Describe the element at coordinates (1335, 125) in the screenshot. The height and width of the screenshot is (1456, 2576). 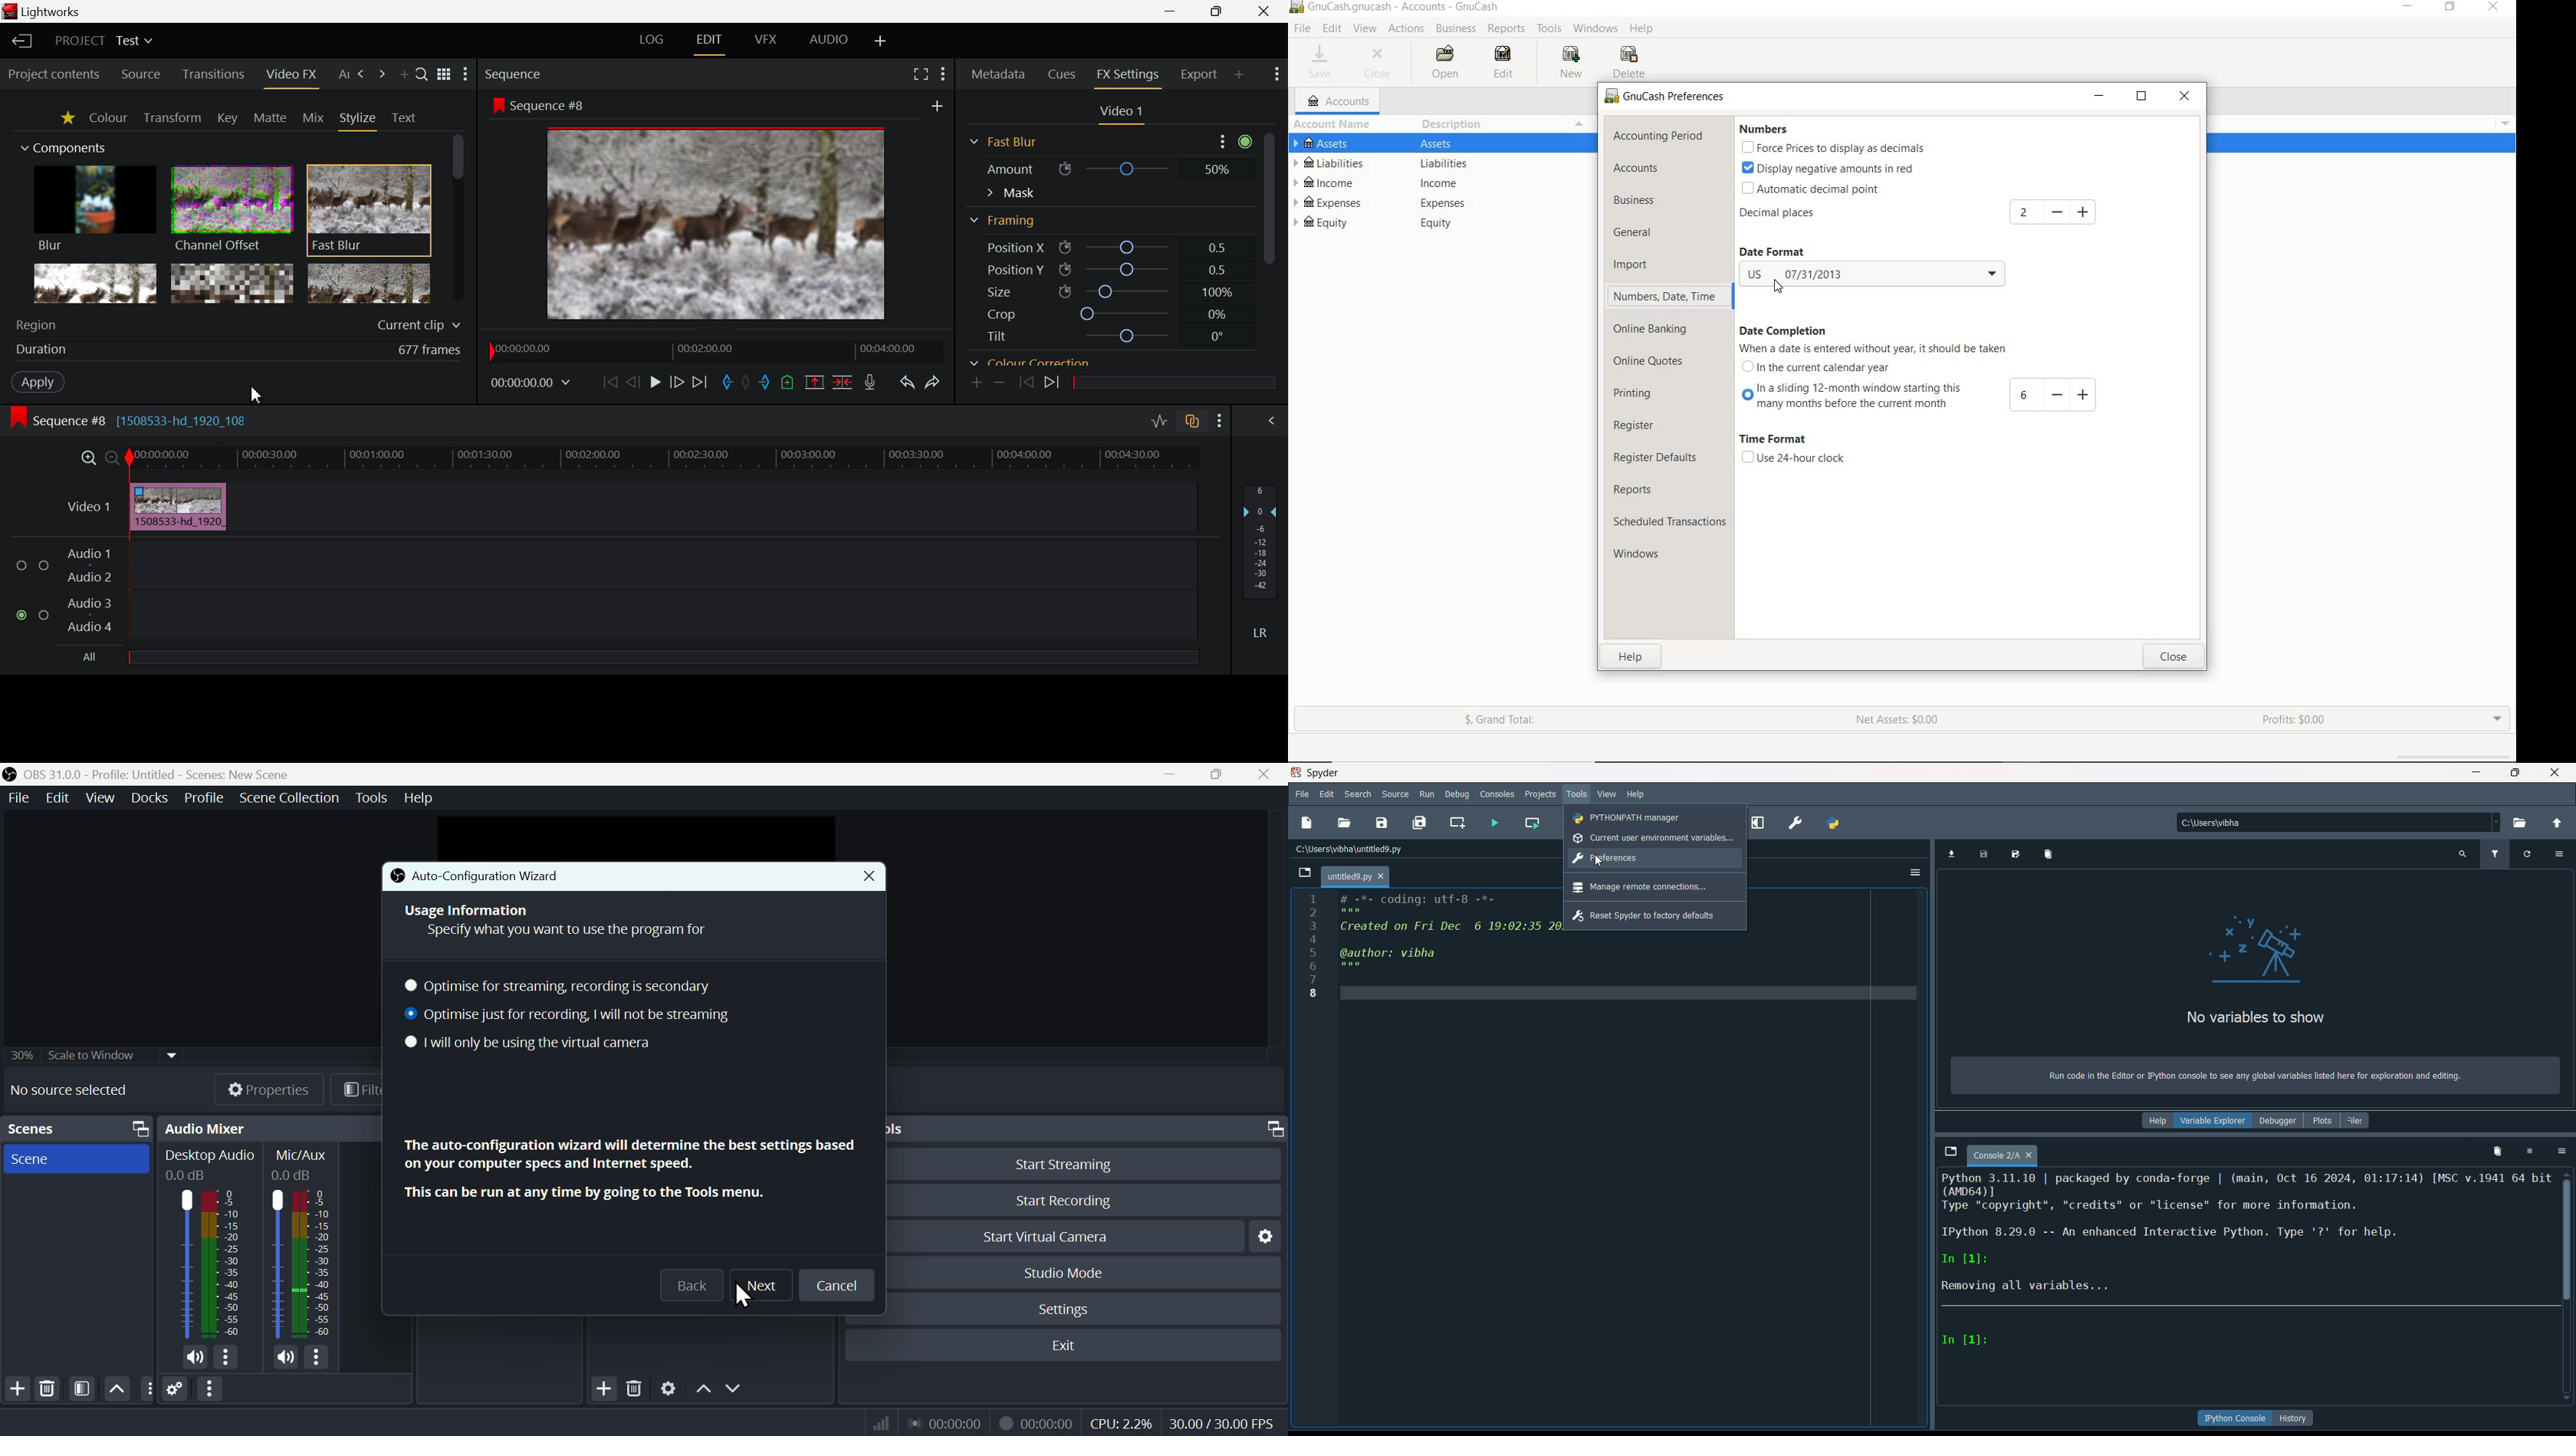
I see `ACCOUNT NAME` at that location.